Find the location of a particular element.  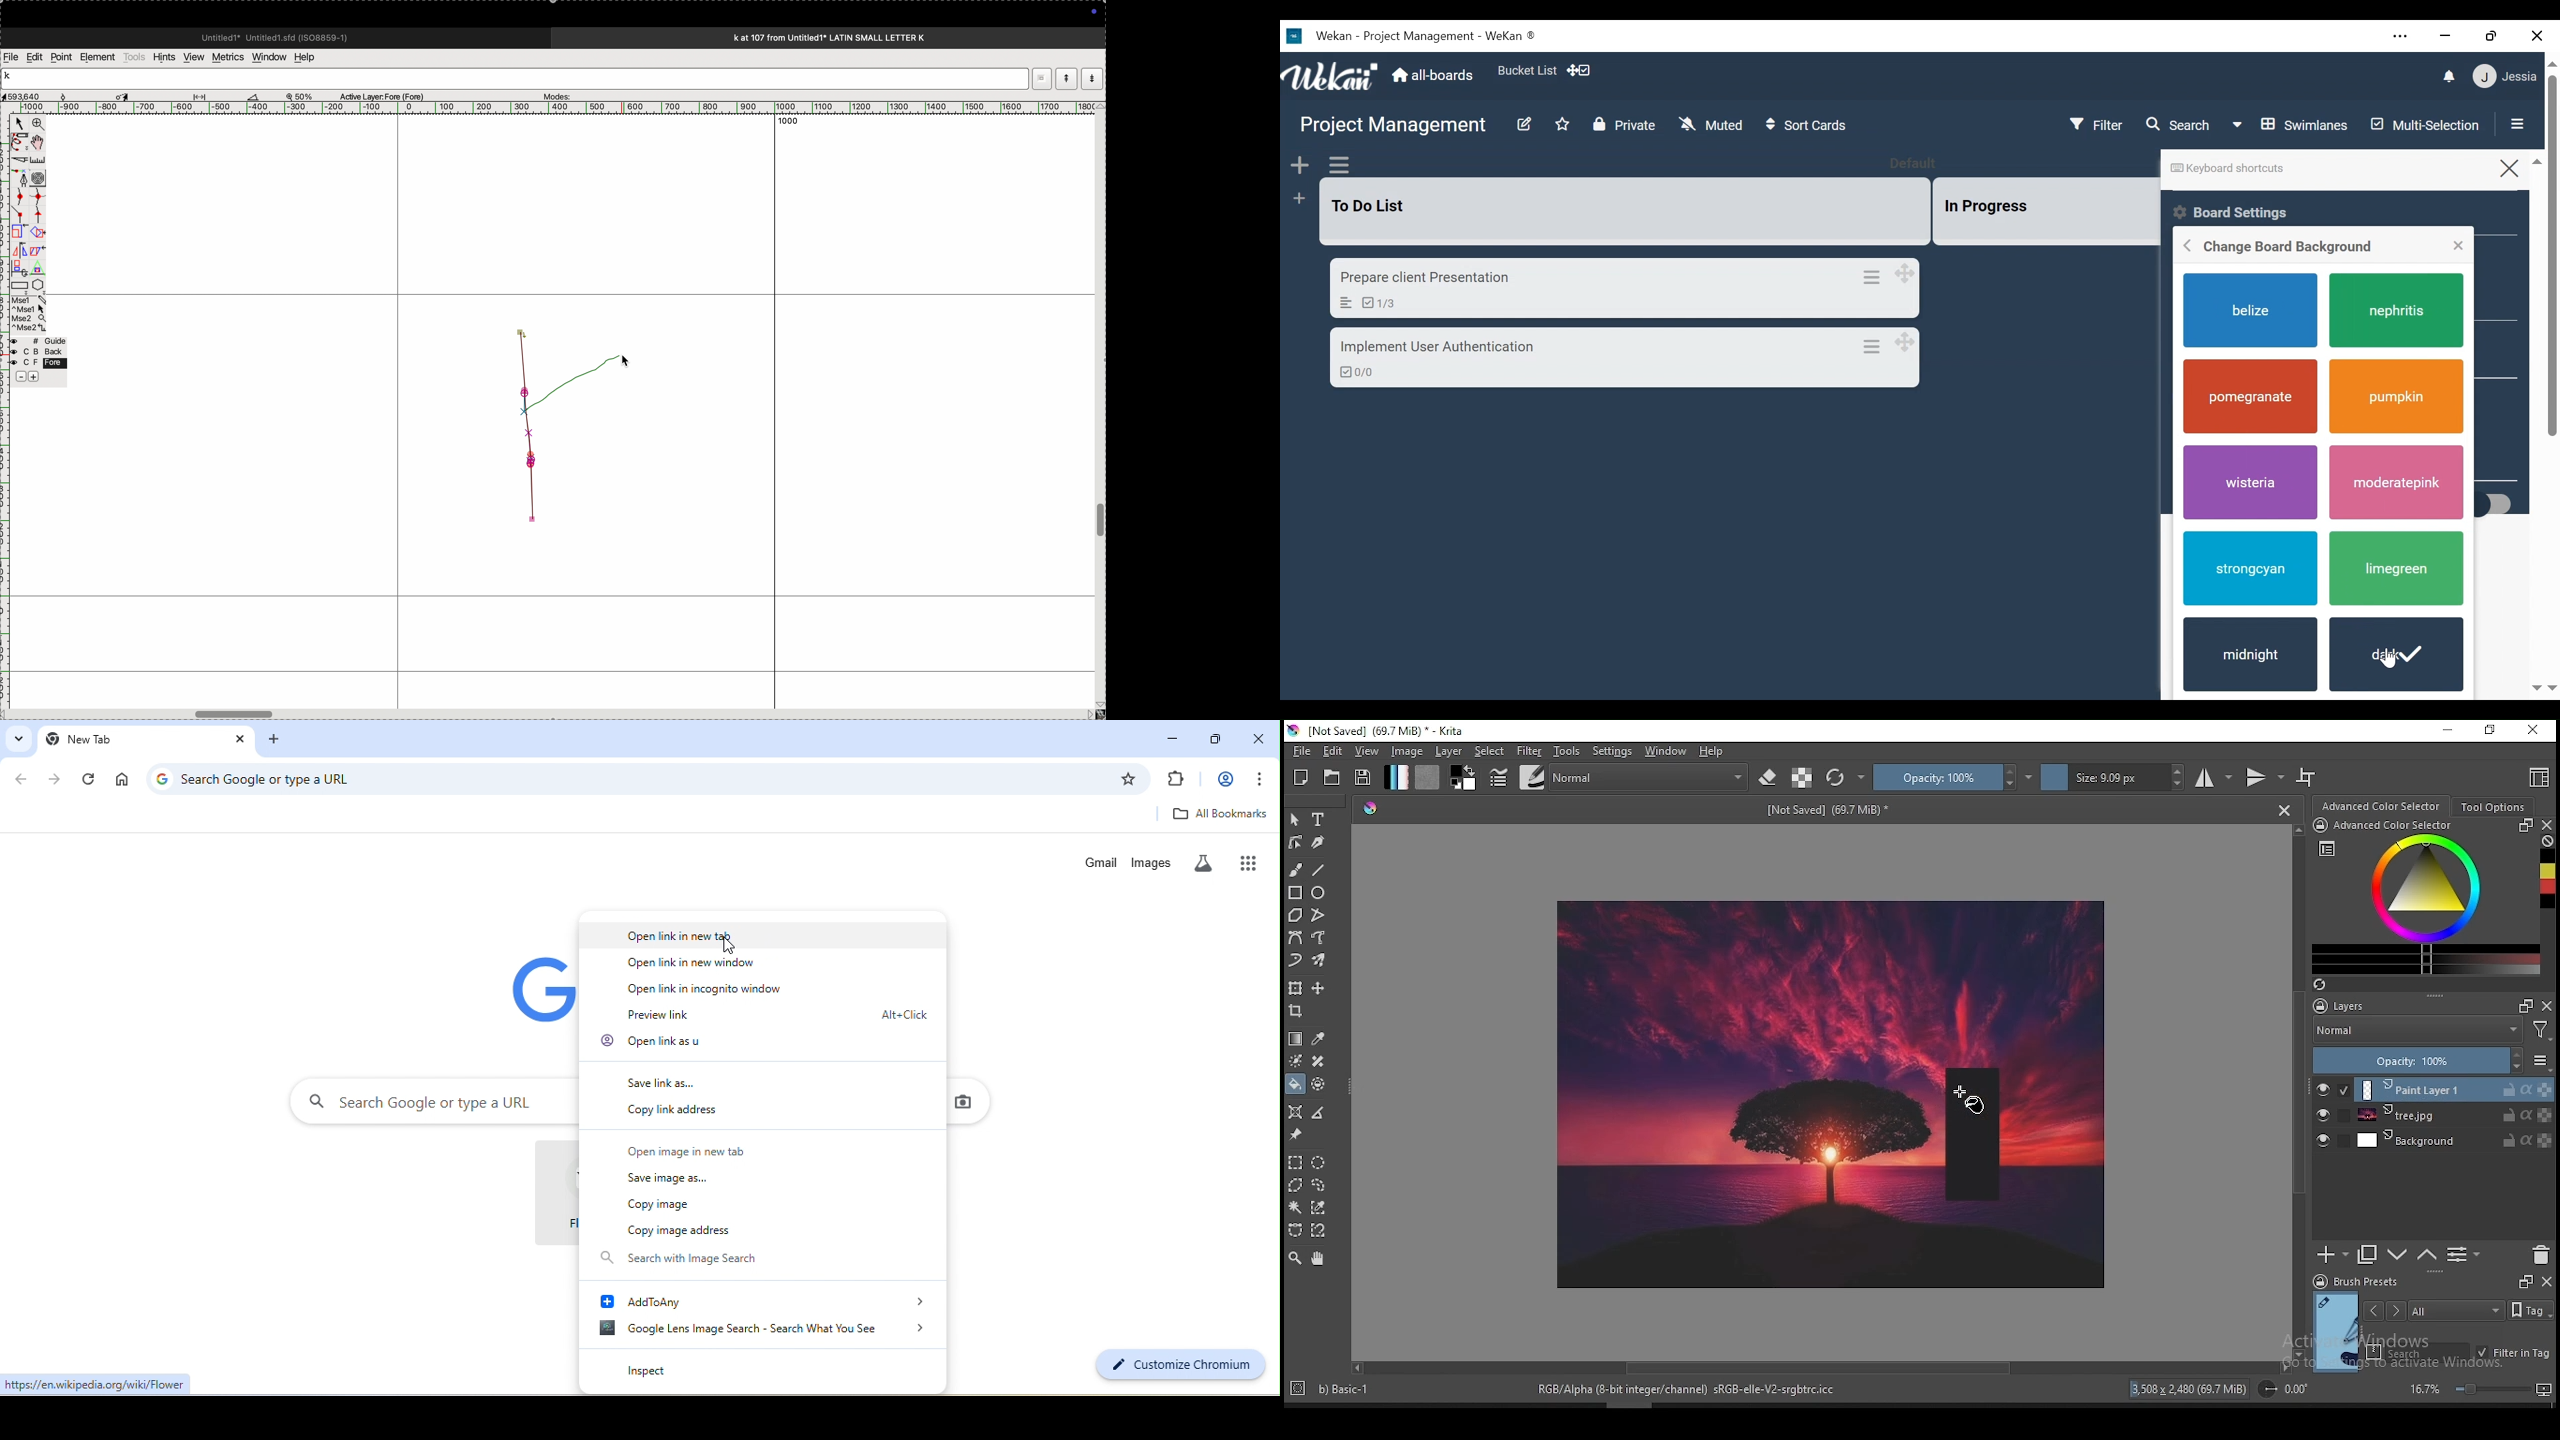

Toggle Favorite is located at coordinates (1565, 124).